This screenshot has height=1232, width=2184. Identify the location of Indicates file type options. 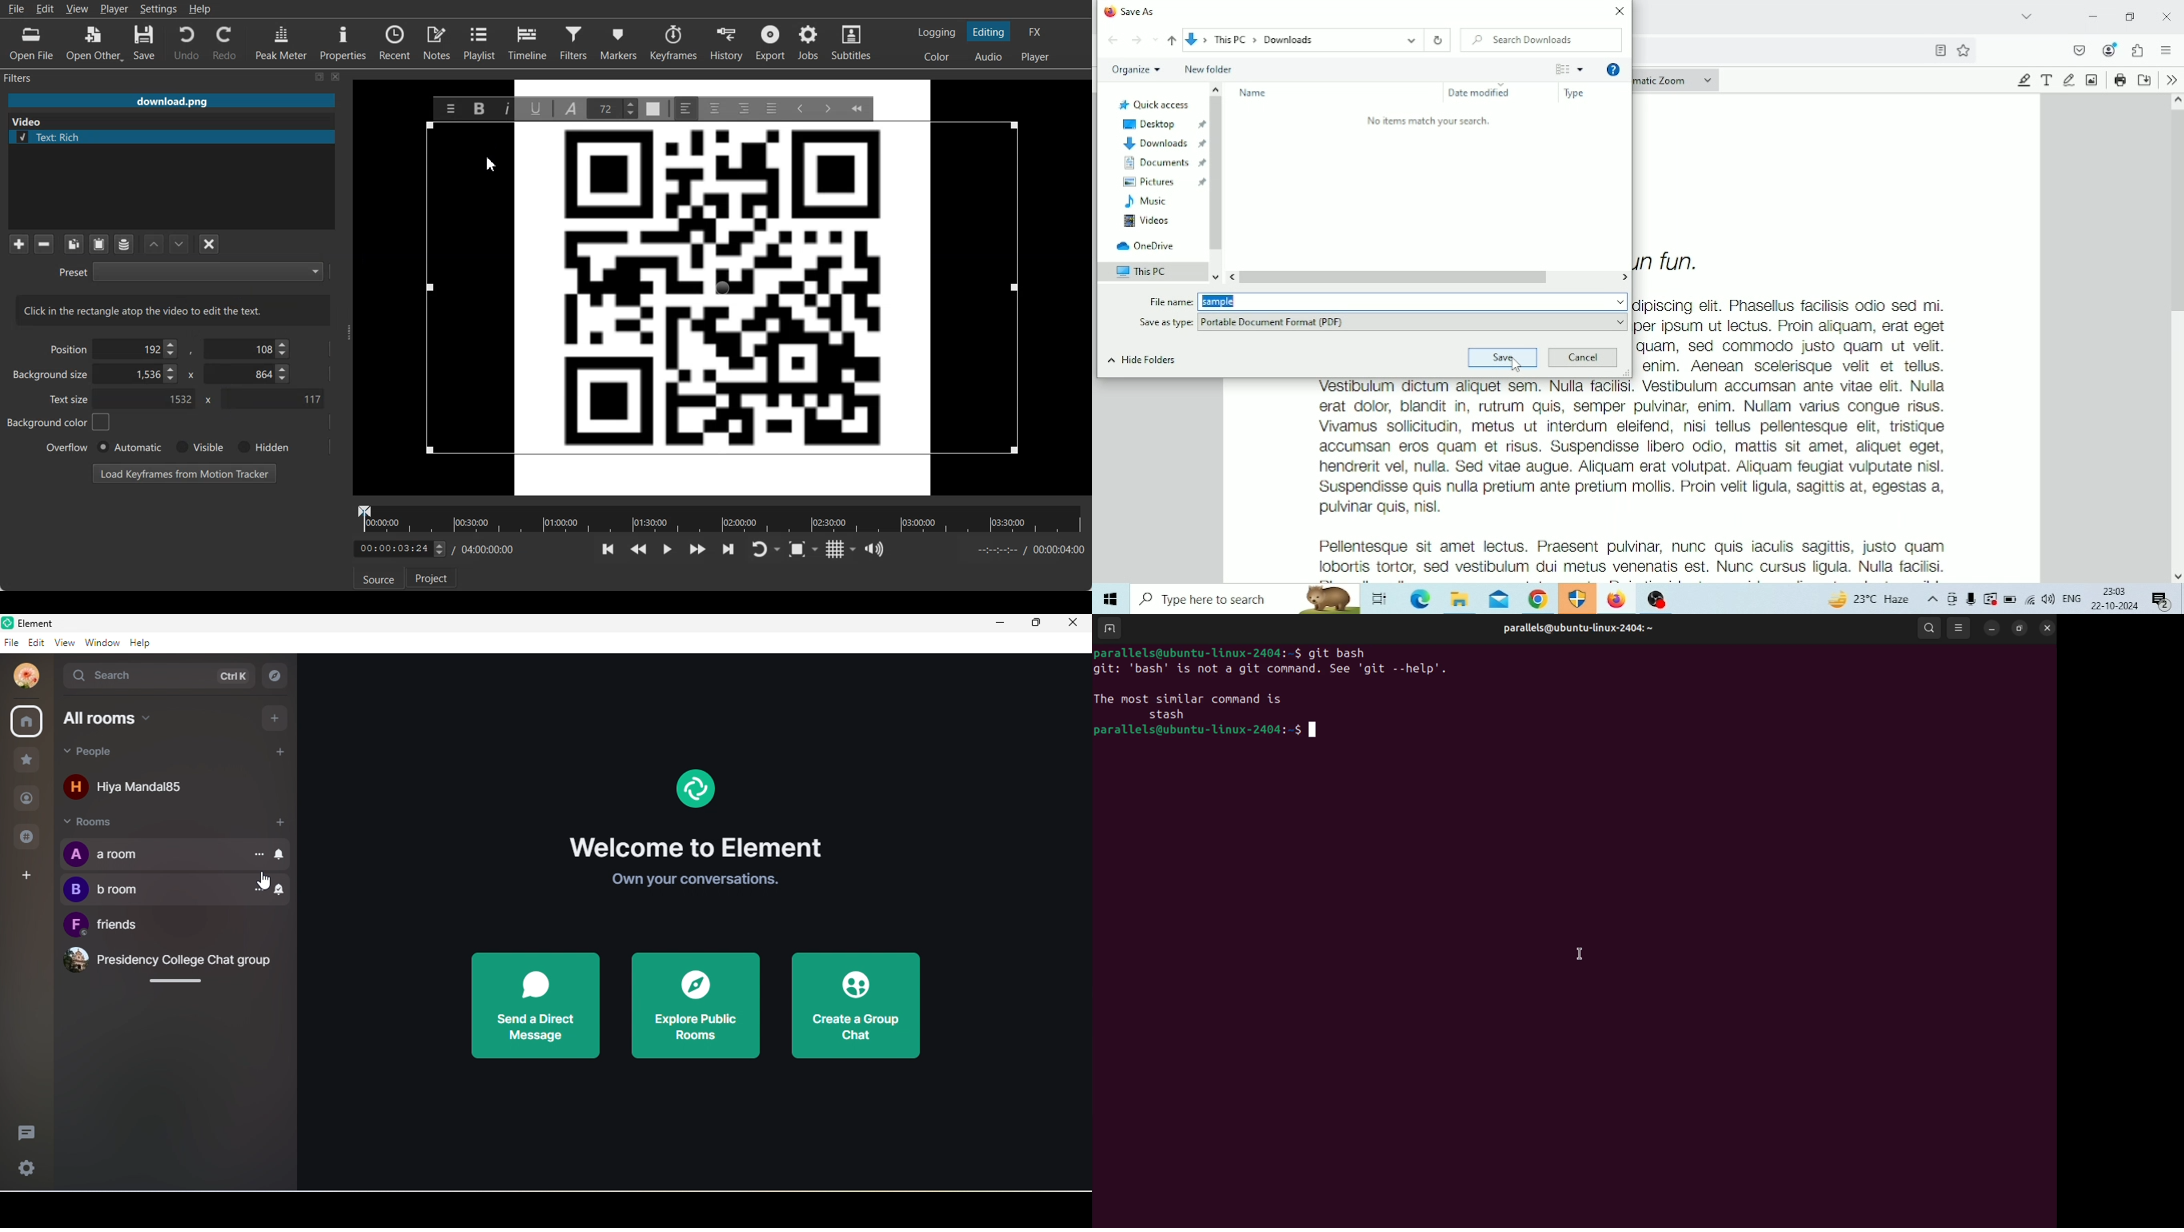
(1166, 323).